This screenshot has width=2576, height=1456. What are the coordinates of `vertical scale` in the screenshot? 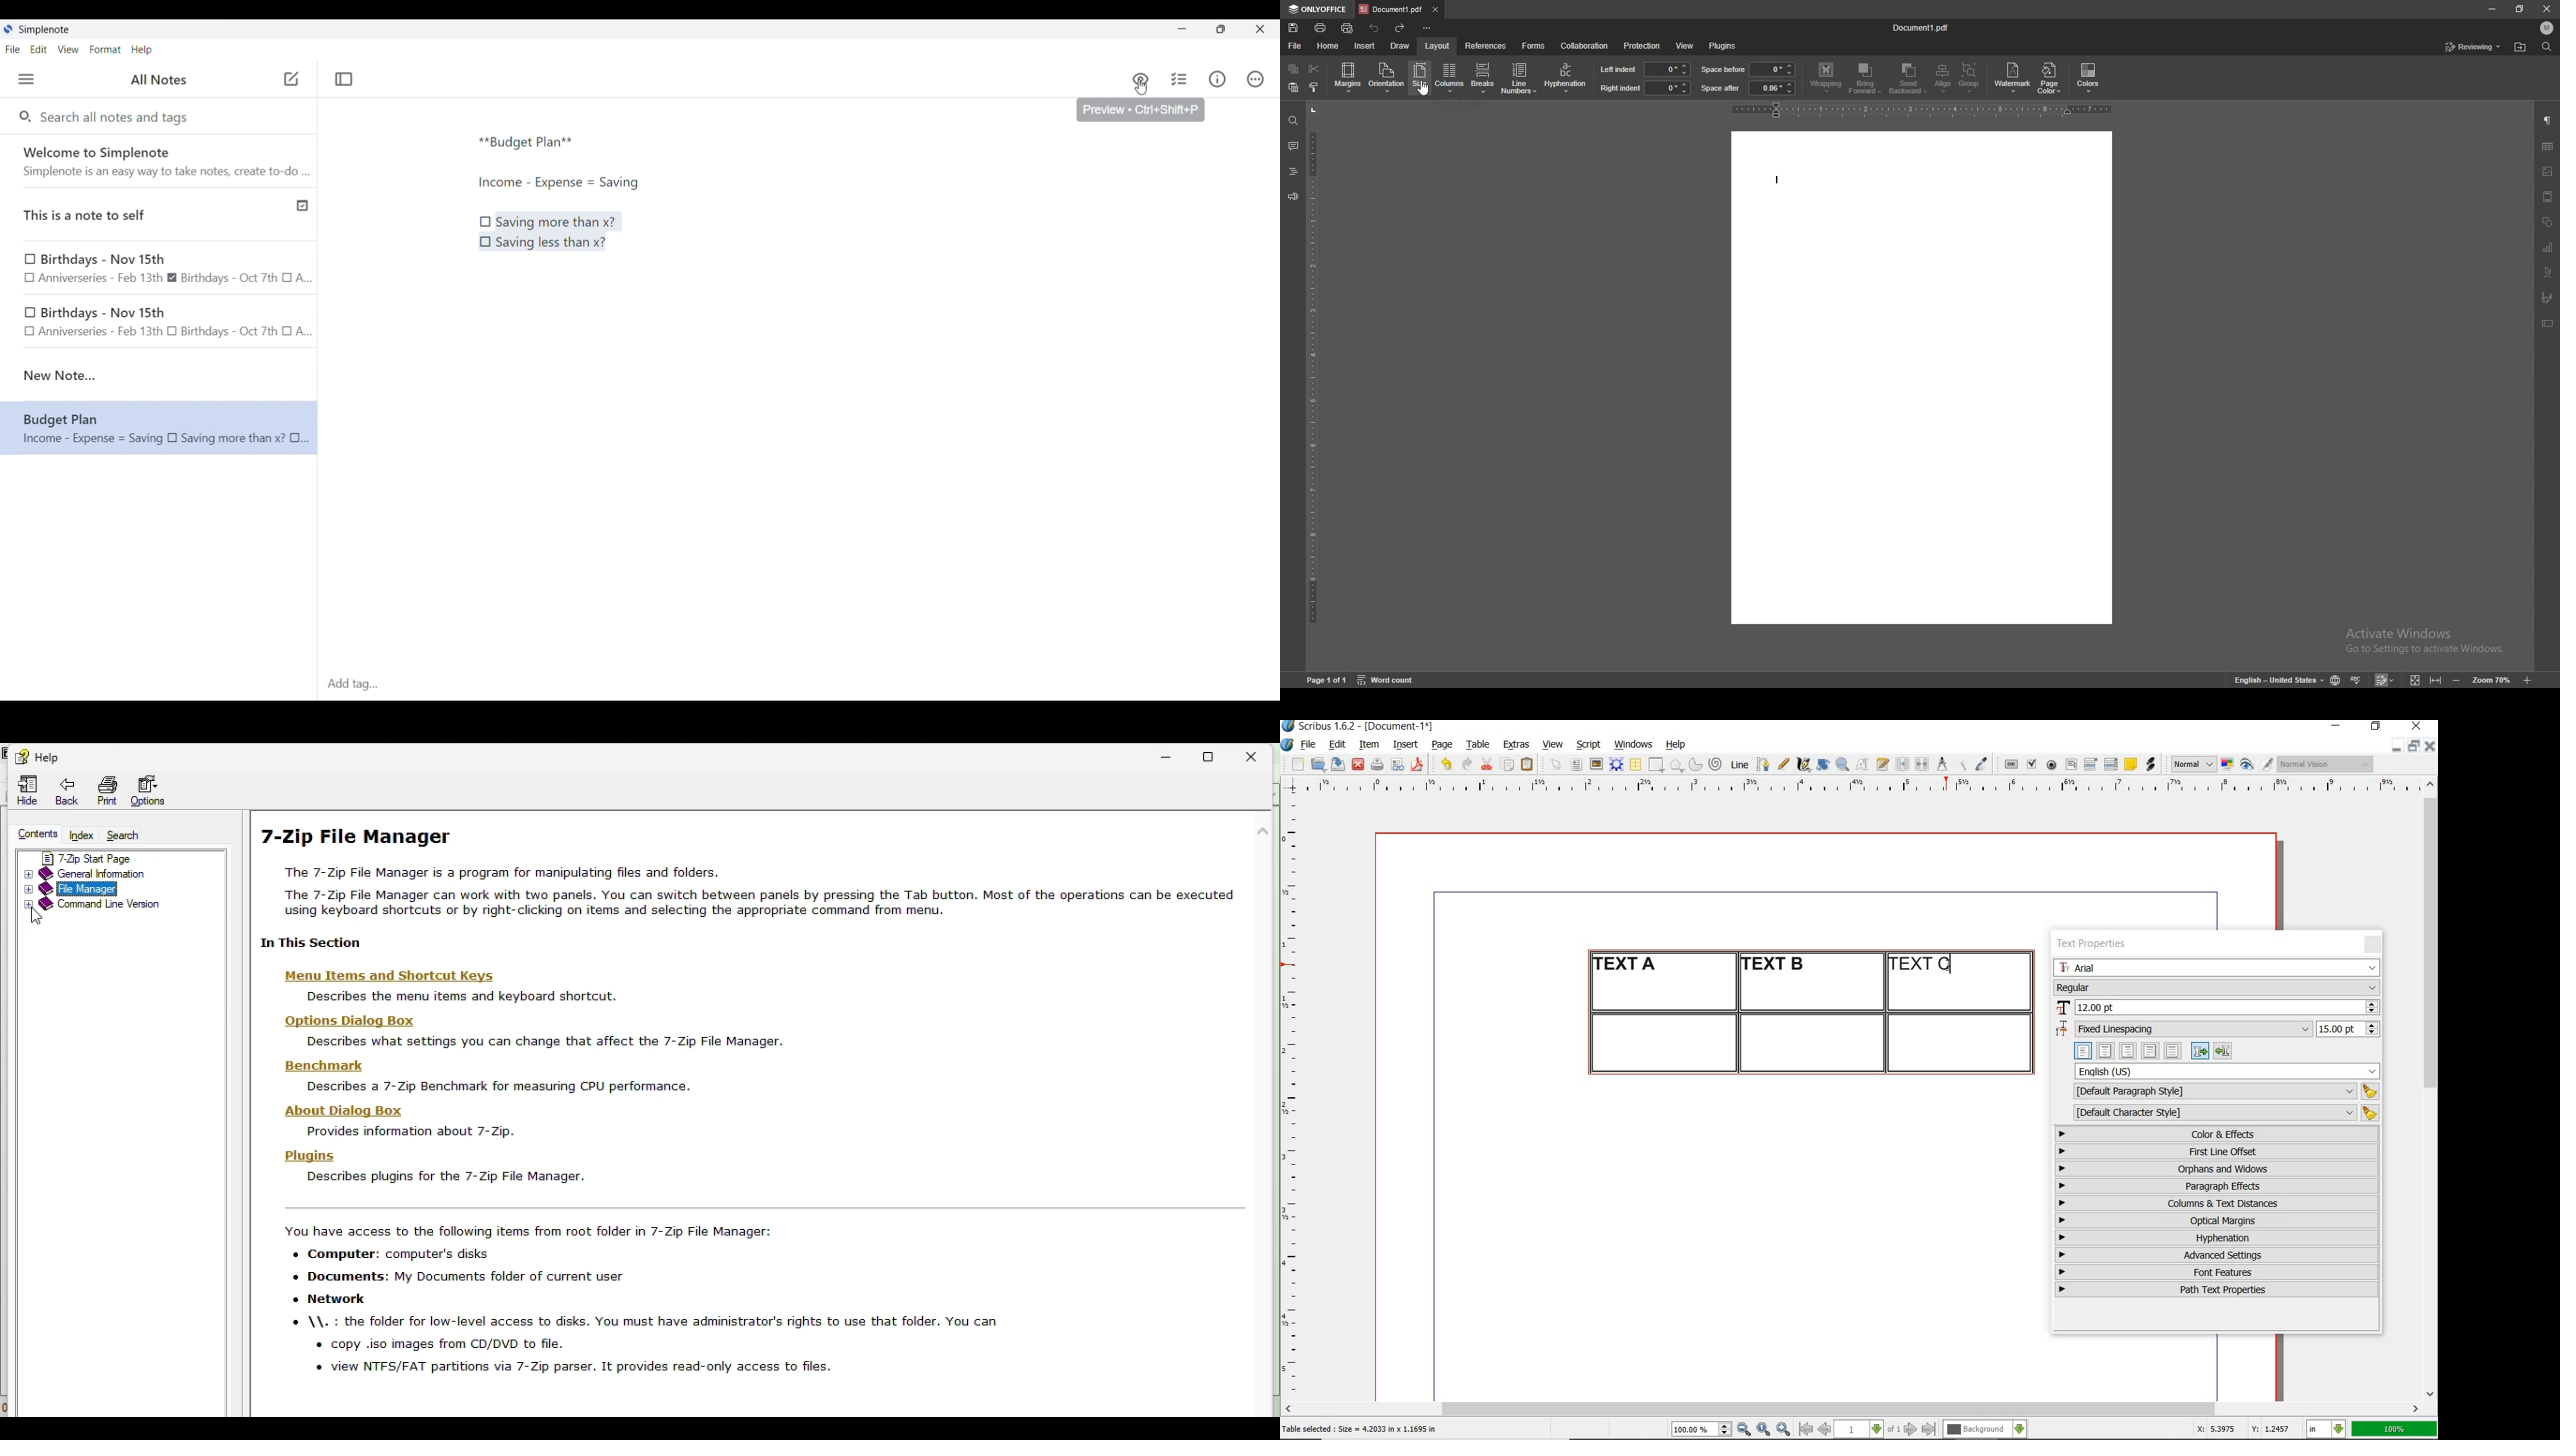 It's located at (1313, 385).